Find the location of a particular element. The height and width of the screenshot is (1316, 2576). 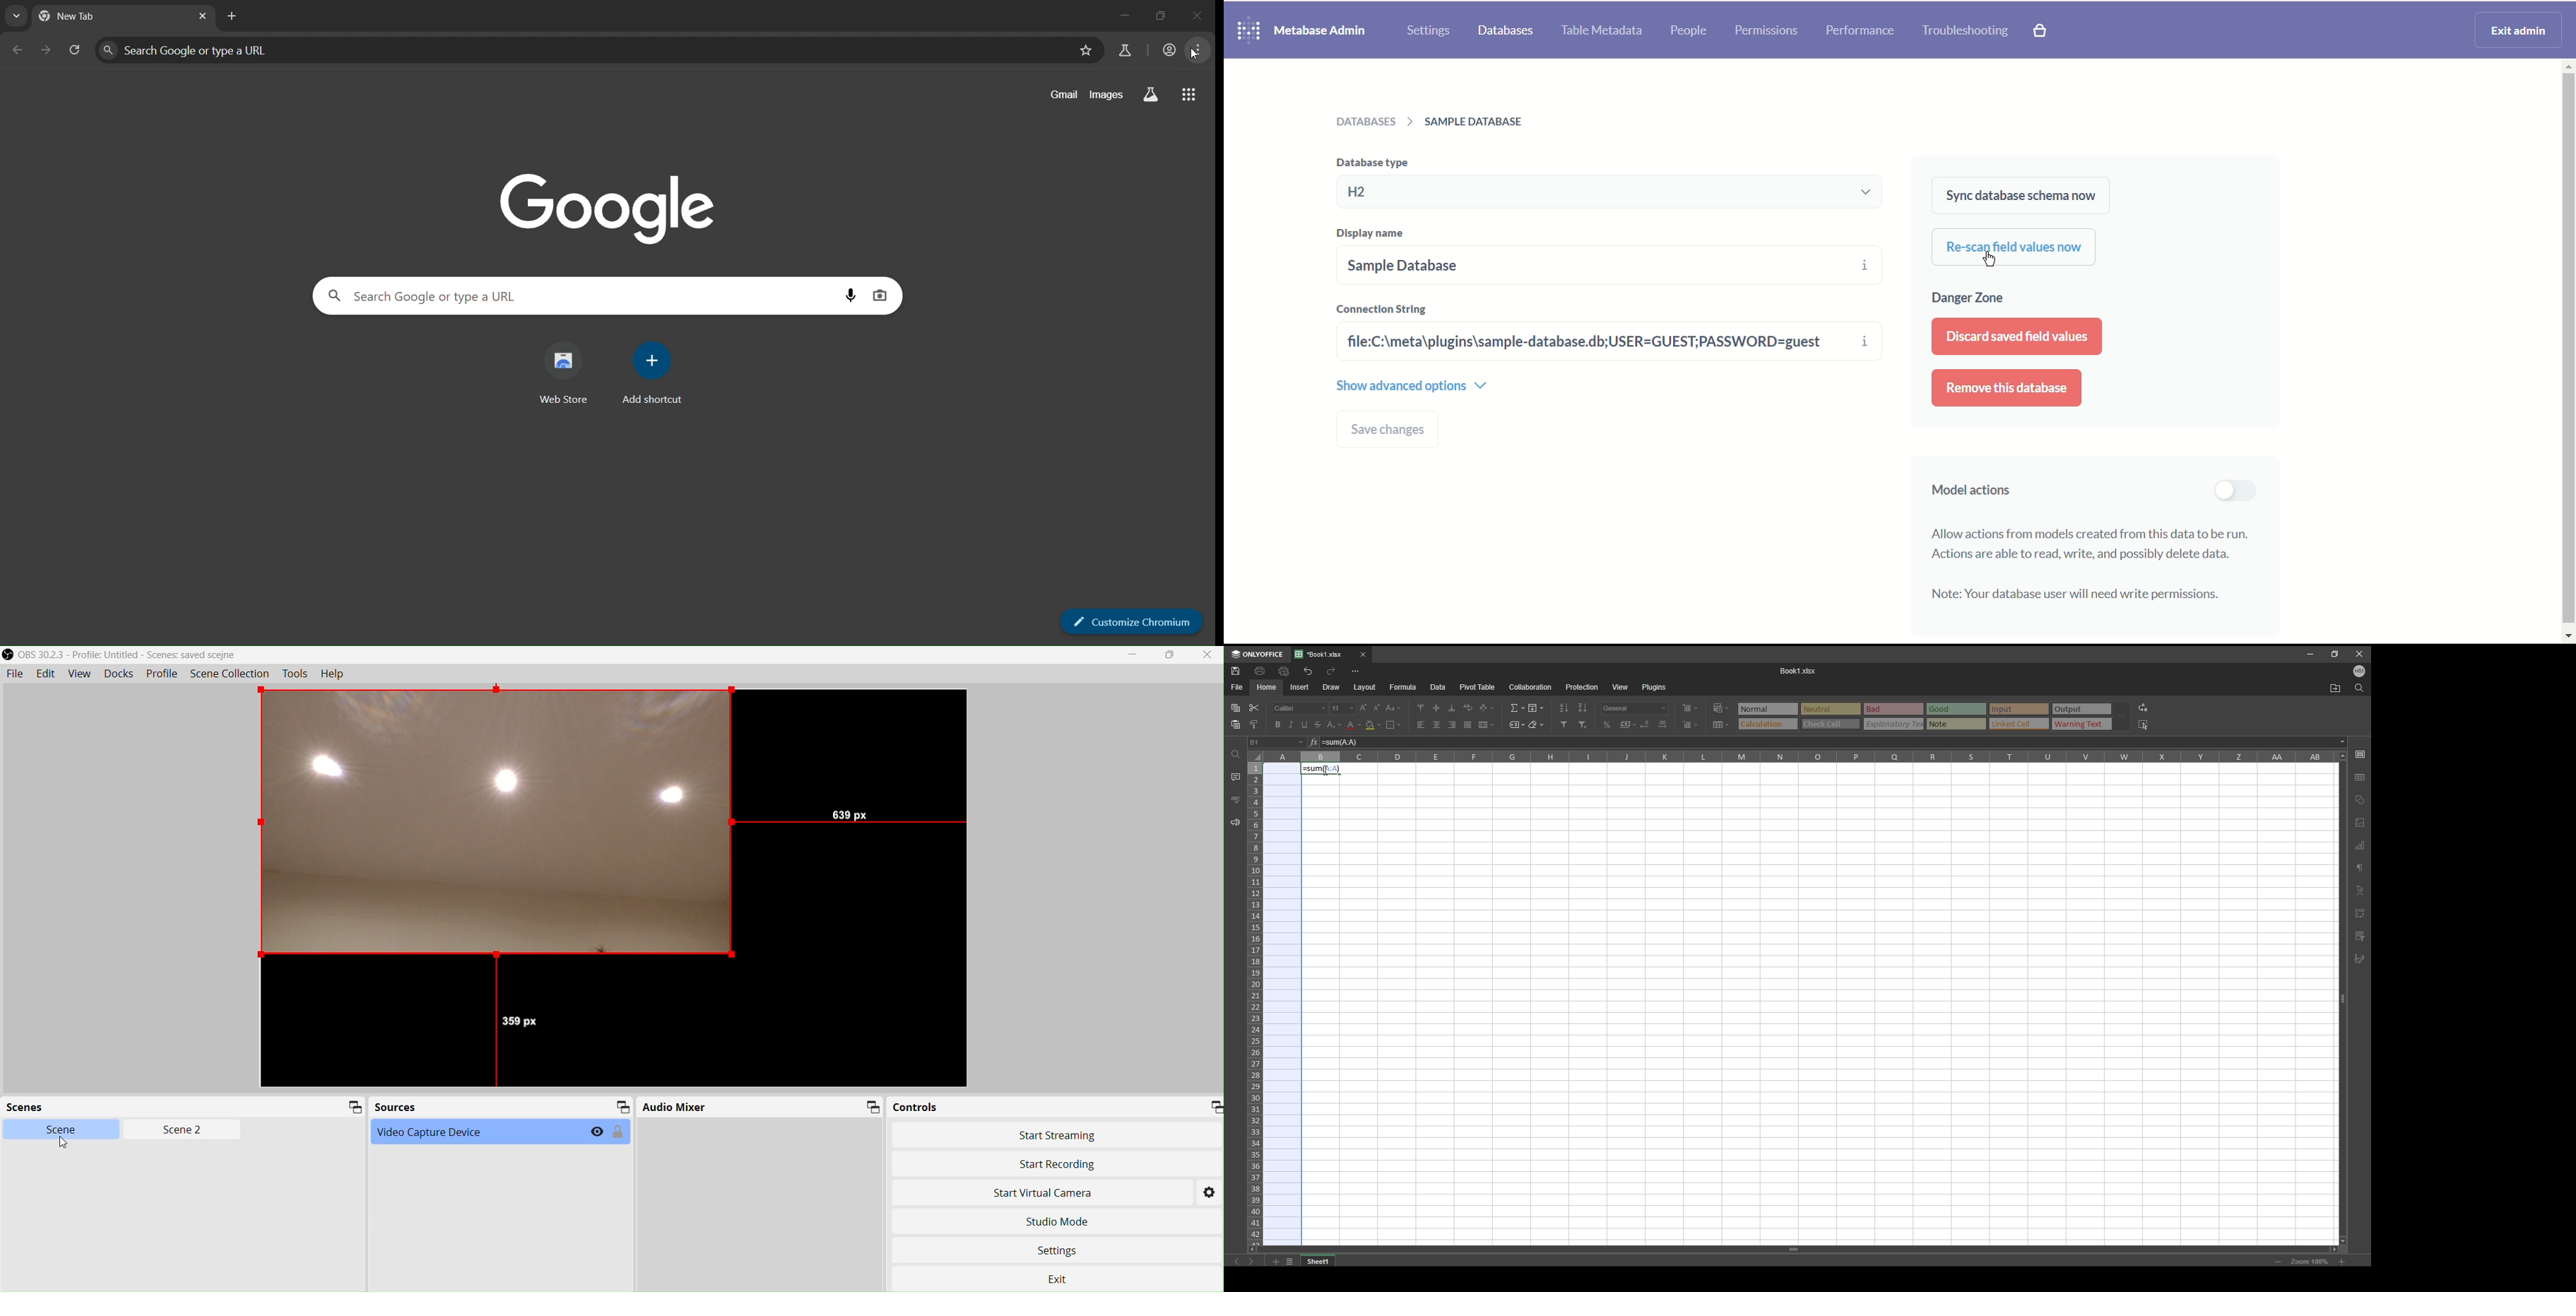

align left is located at coordinates (1422, 725).